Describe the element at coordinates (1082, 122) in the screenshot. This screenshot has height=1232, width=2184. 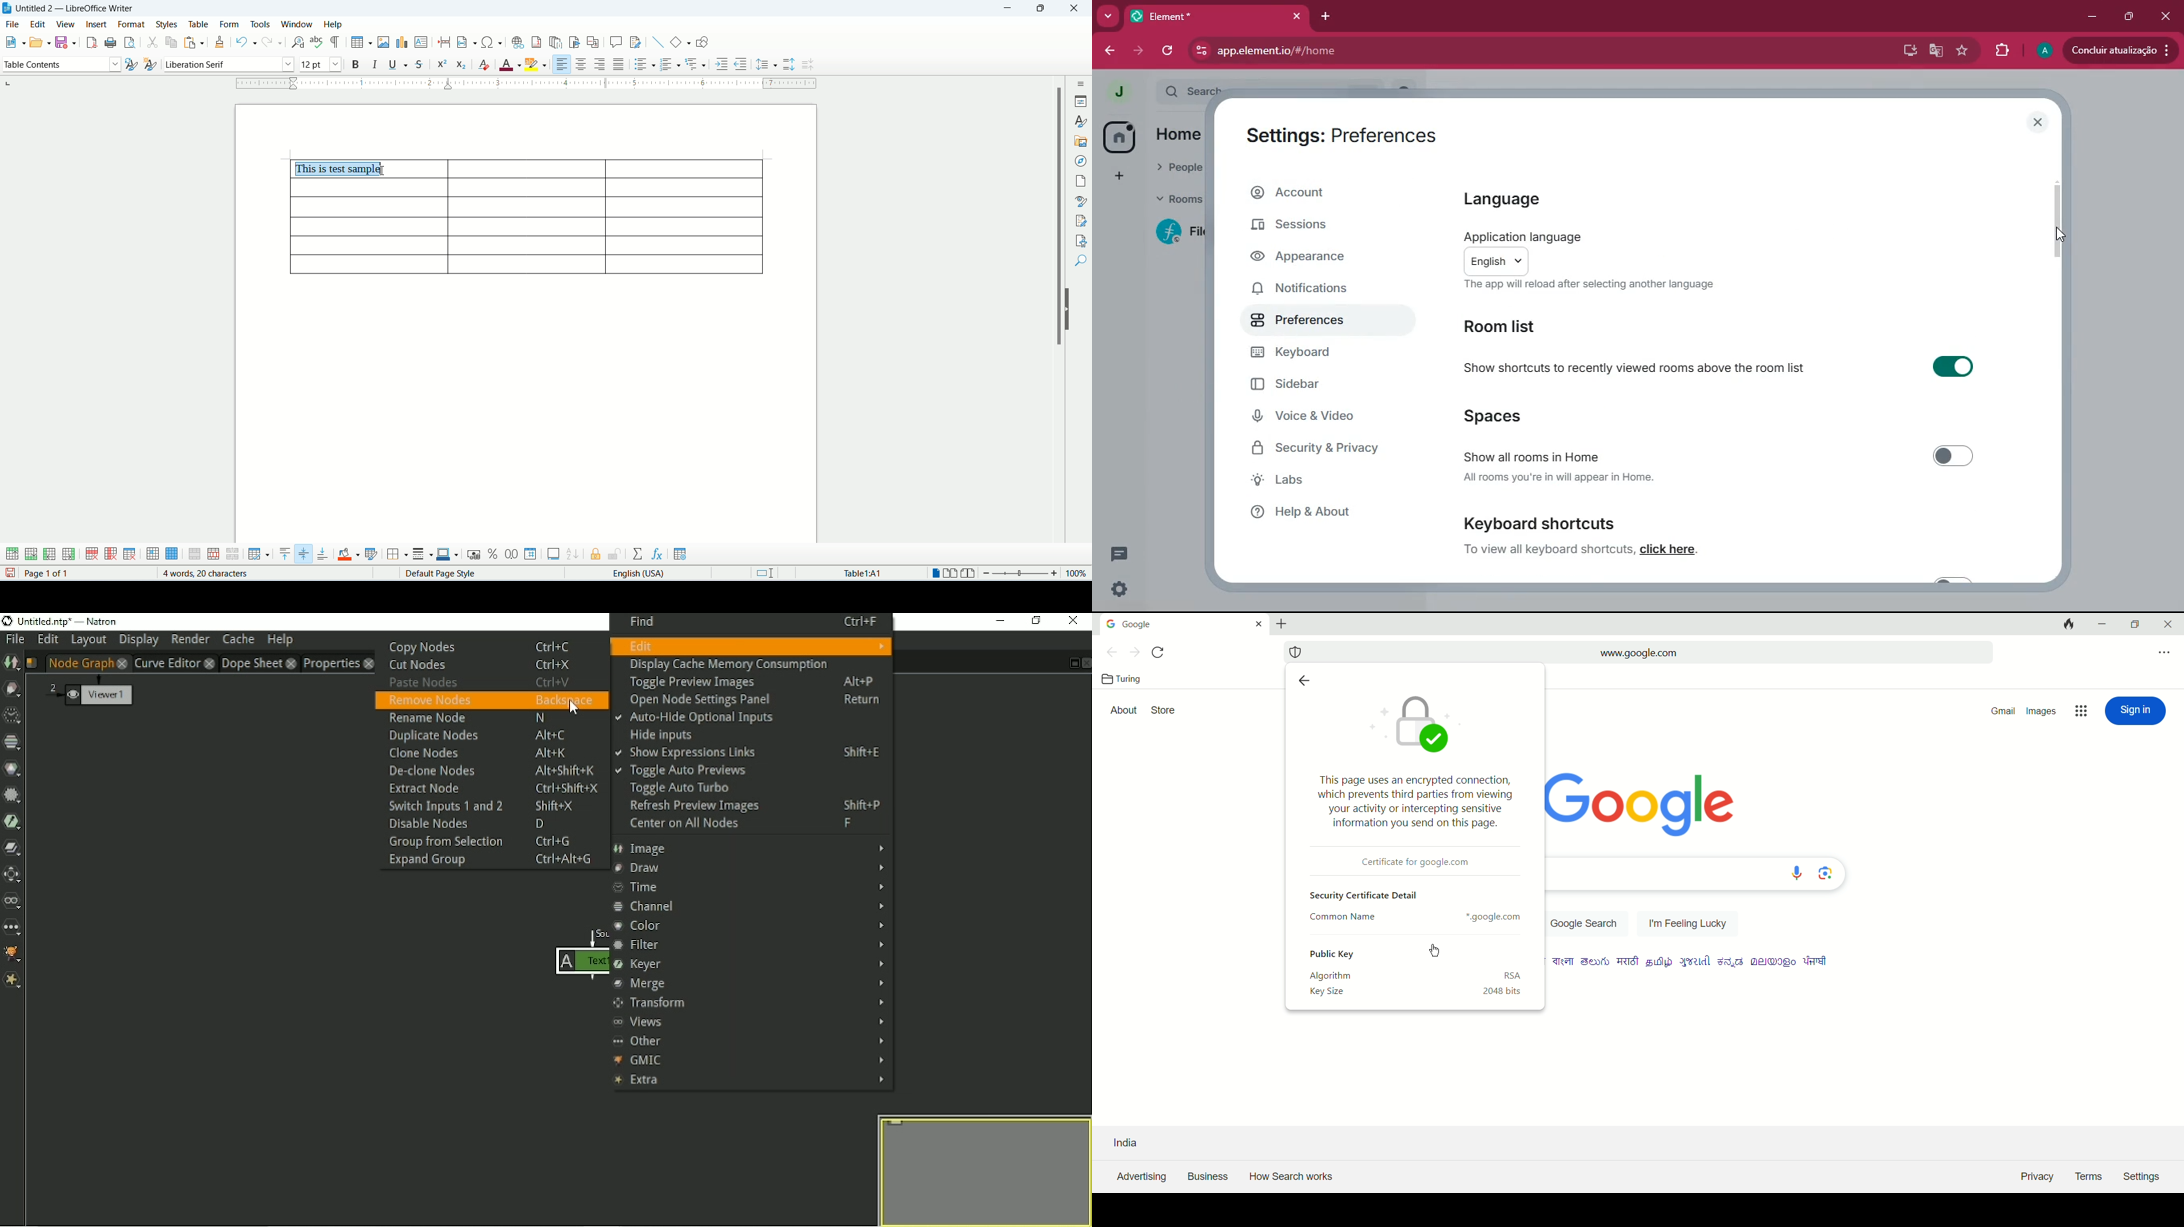
I see `styles` at that location.